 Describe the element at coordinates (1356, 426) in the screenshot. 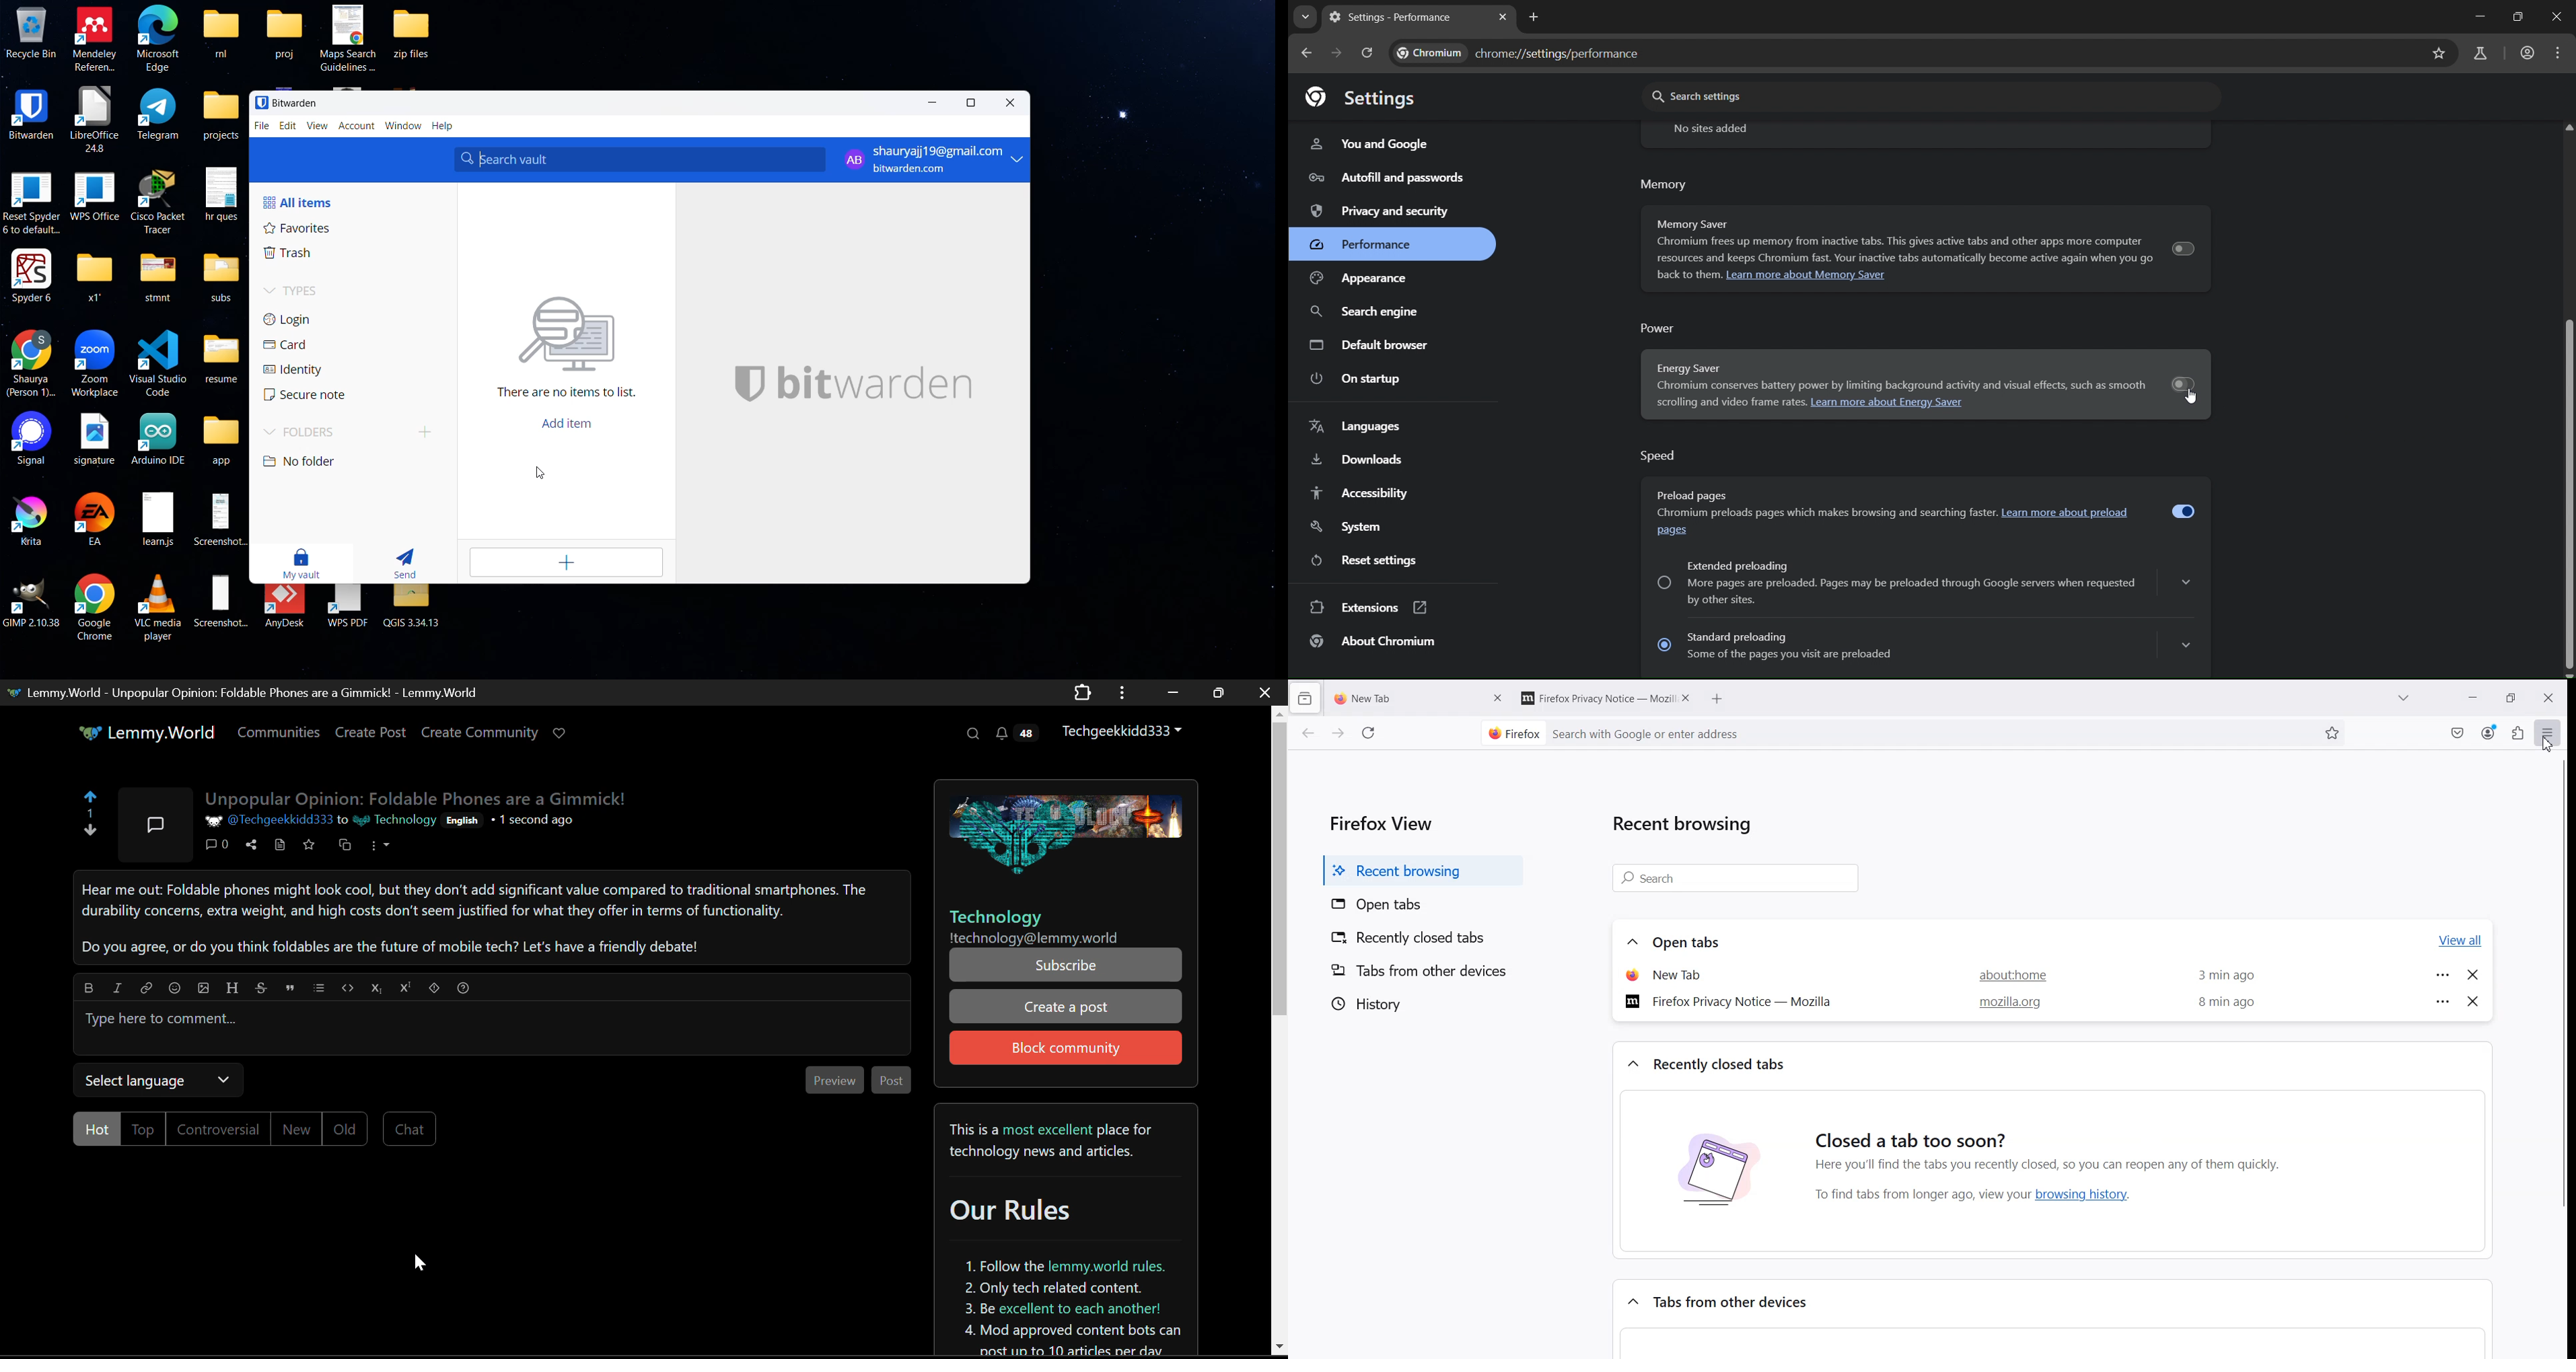

I see `languages` at that location.